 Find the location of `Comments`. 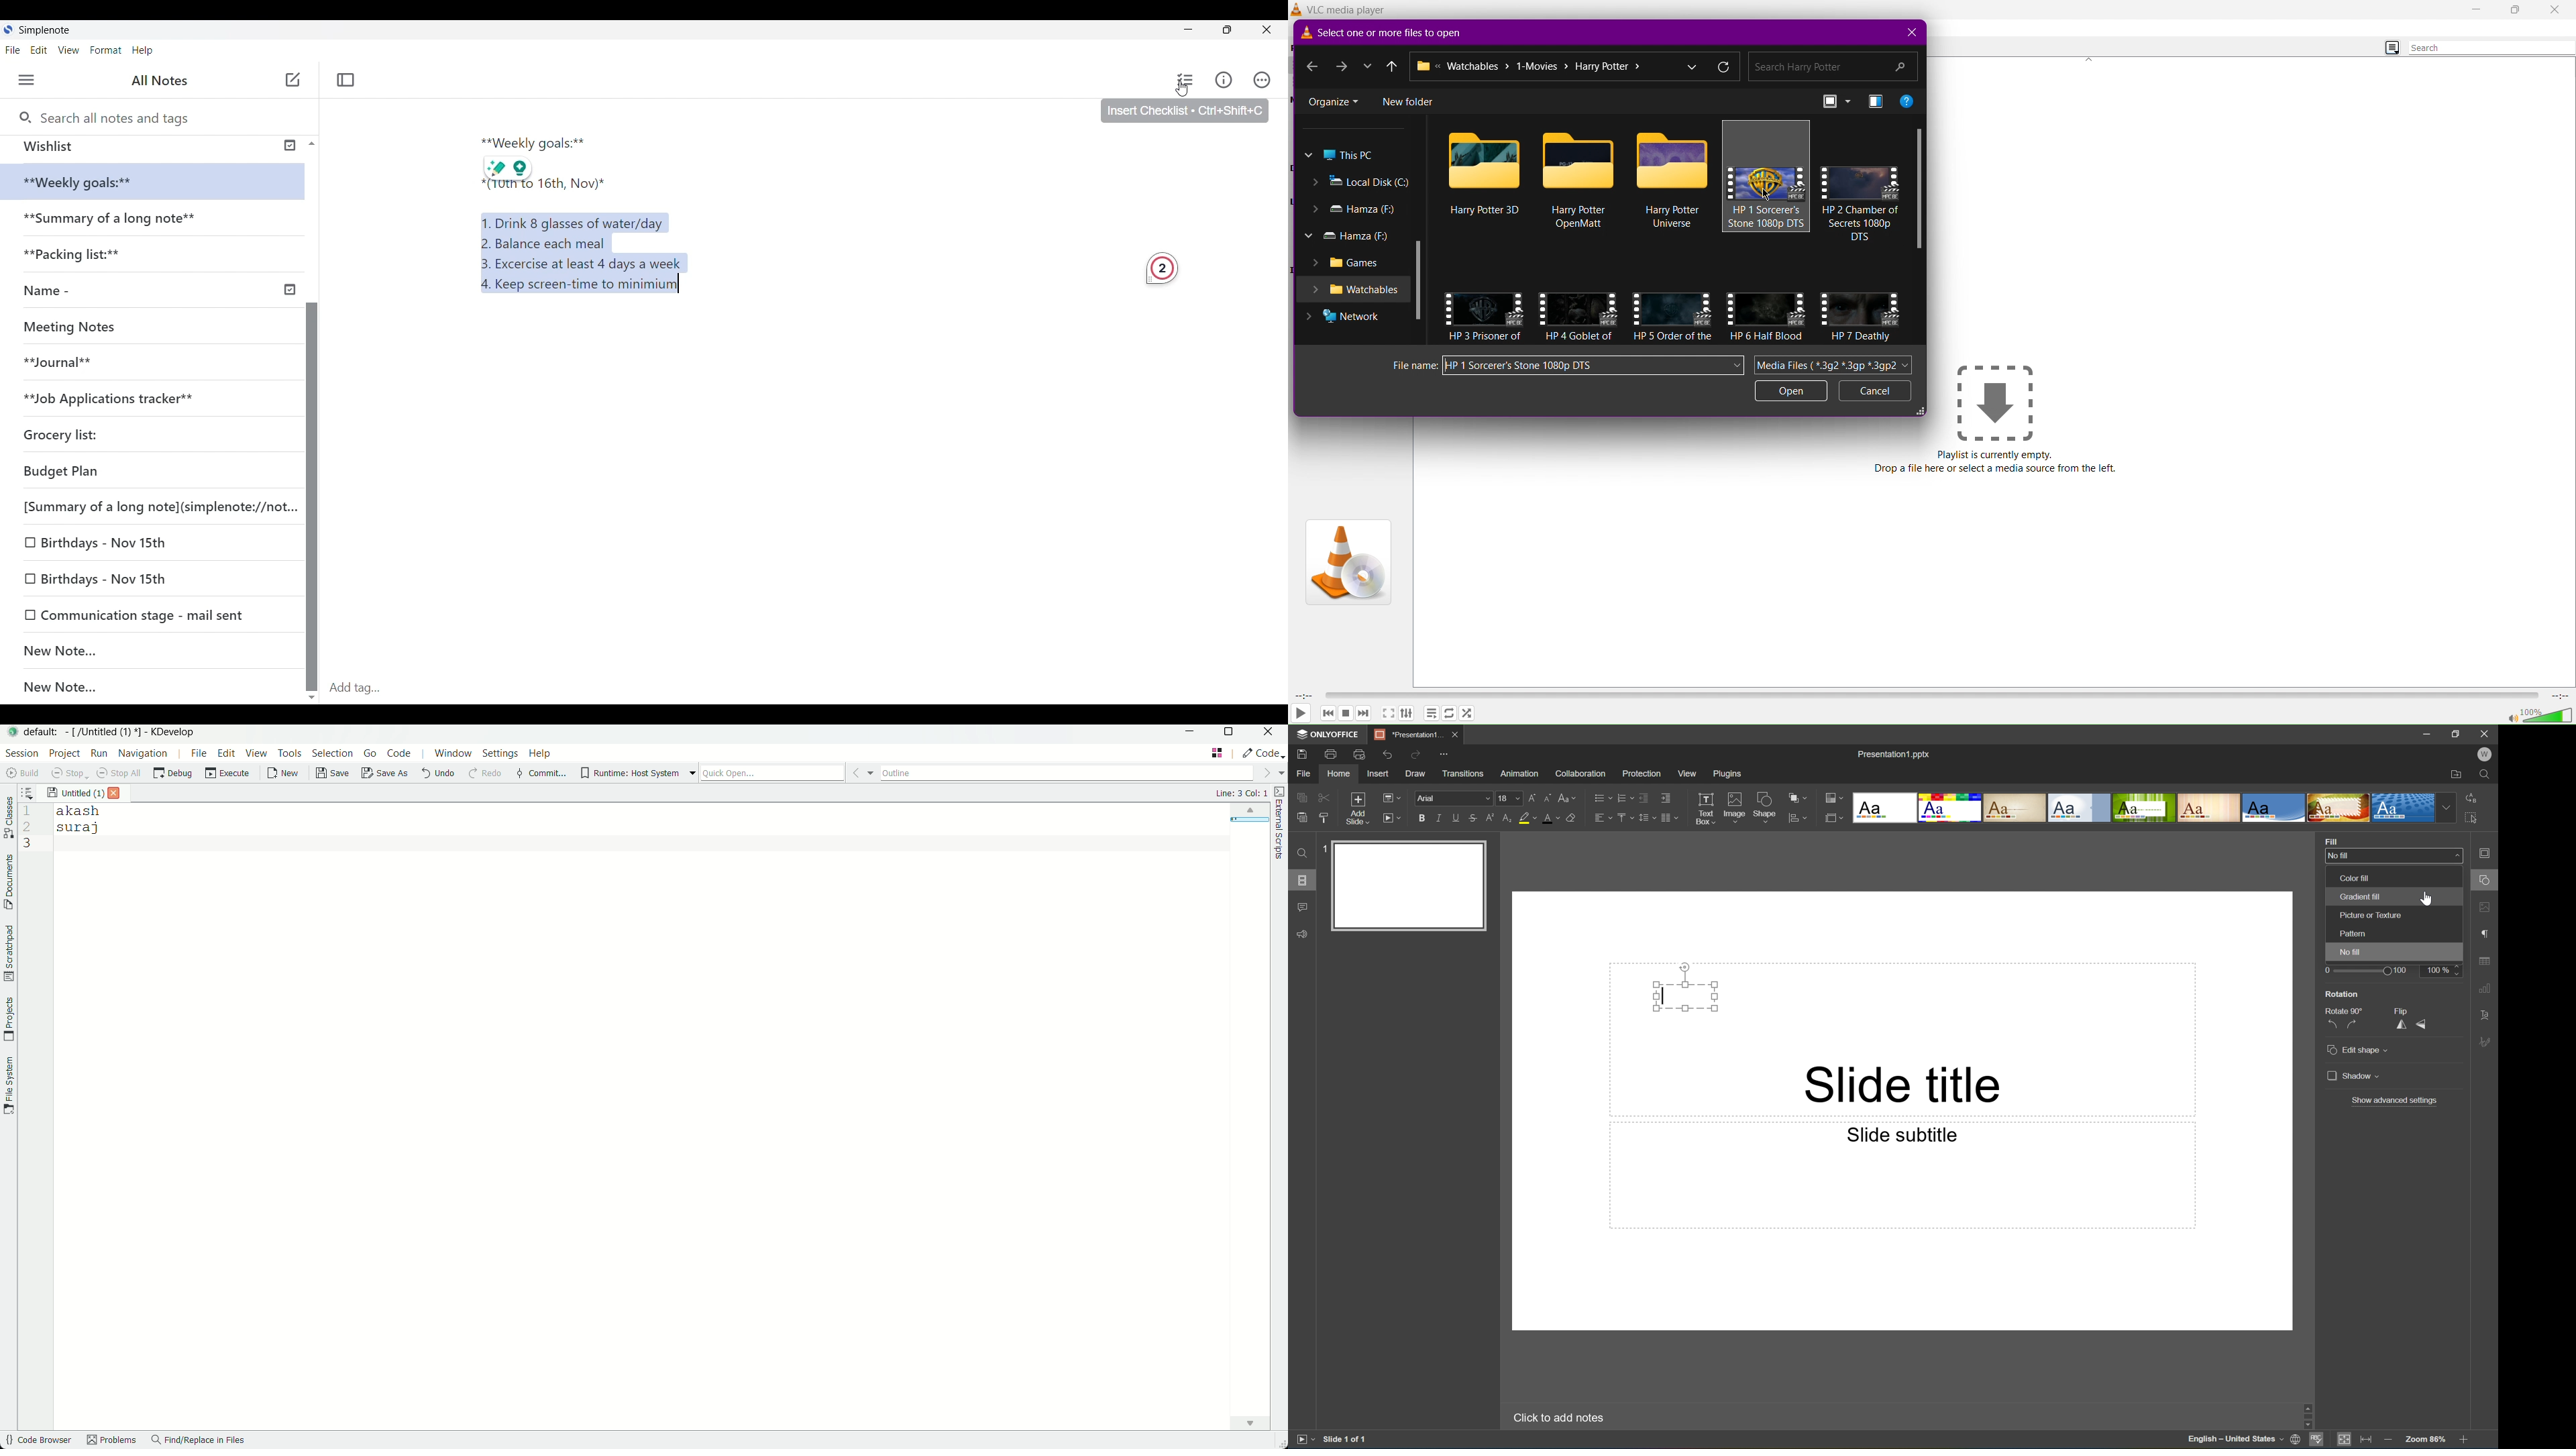

Comments is located at coordinates (1302, 908).